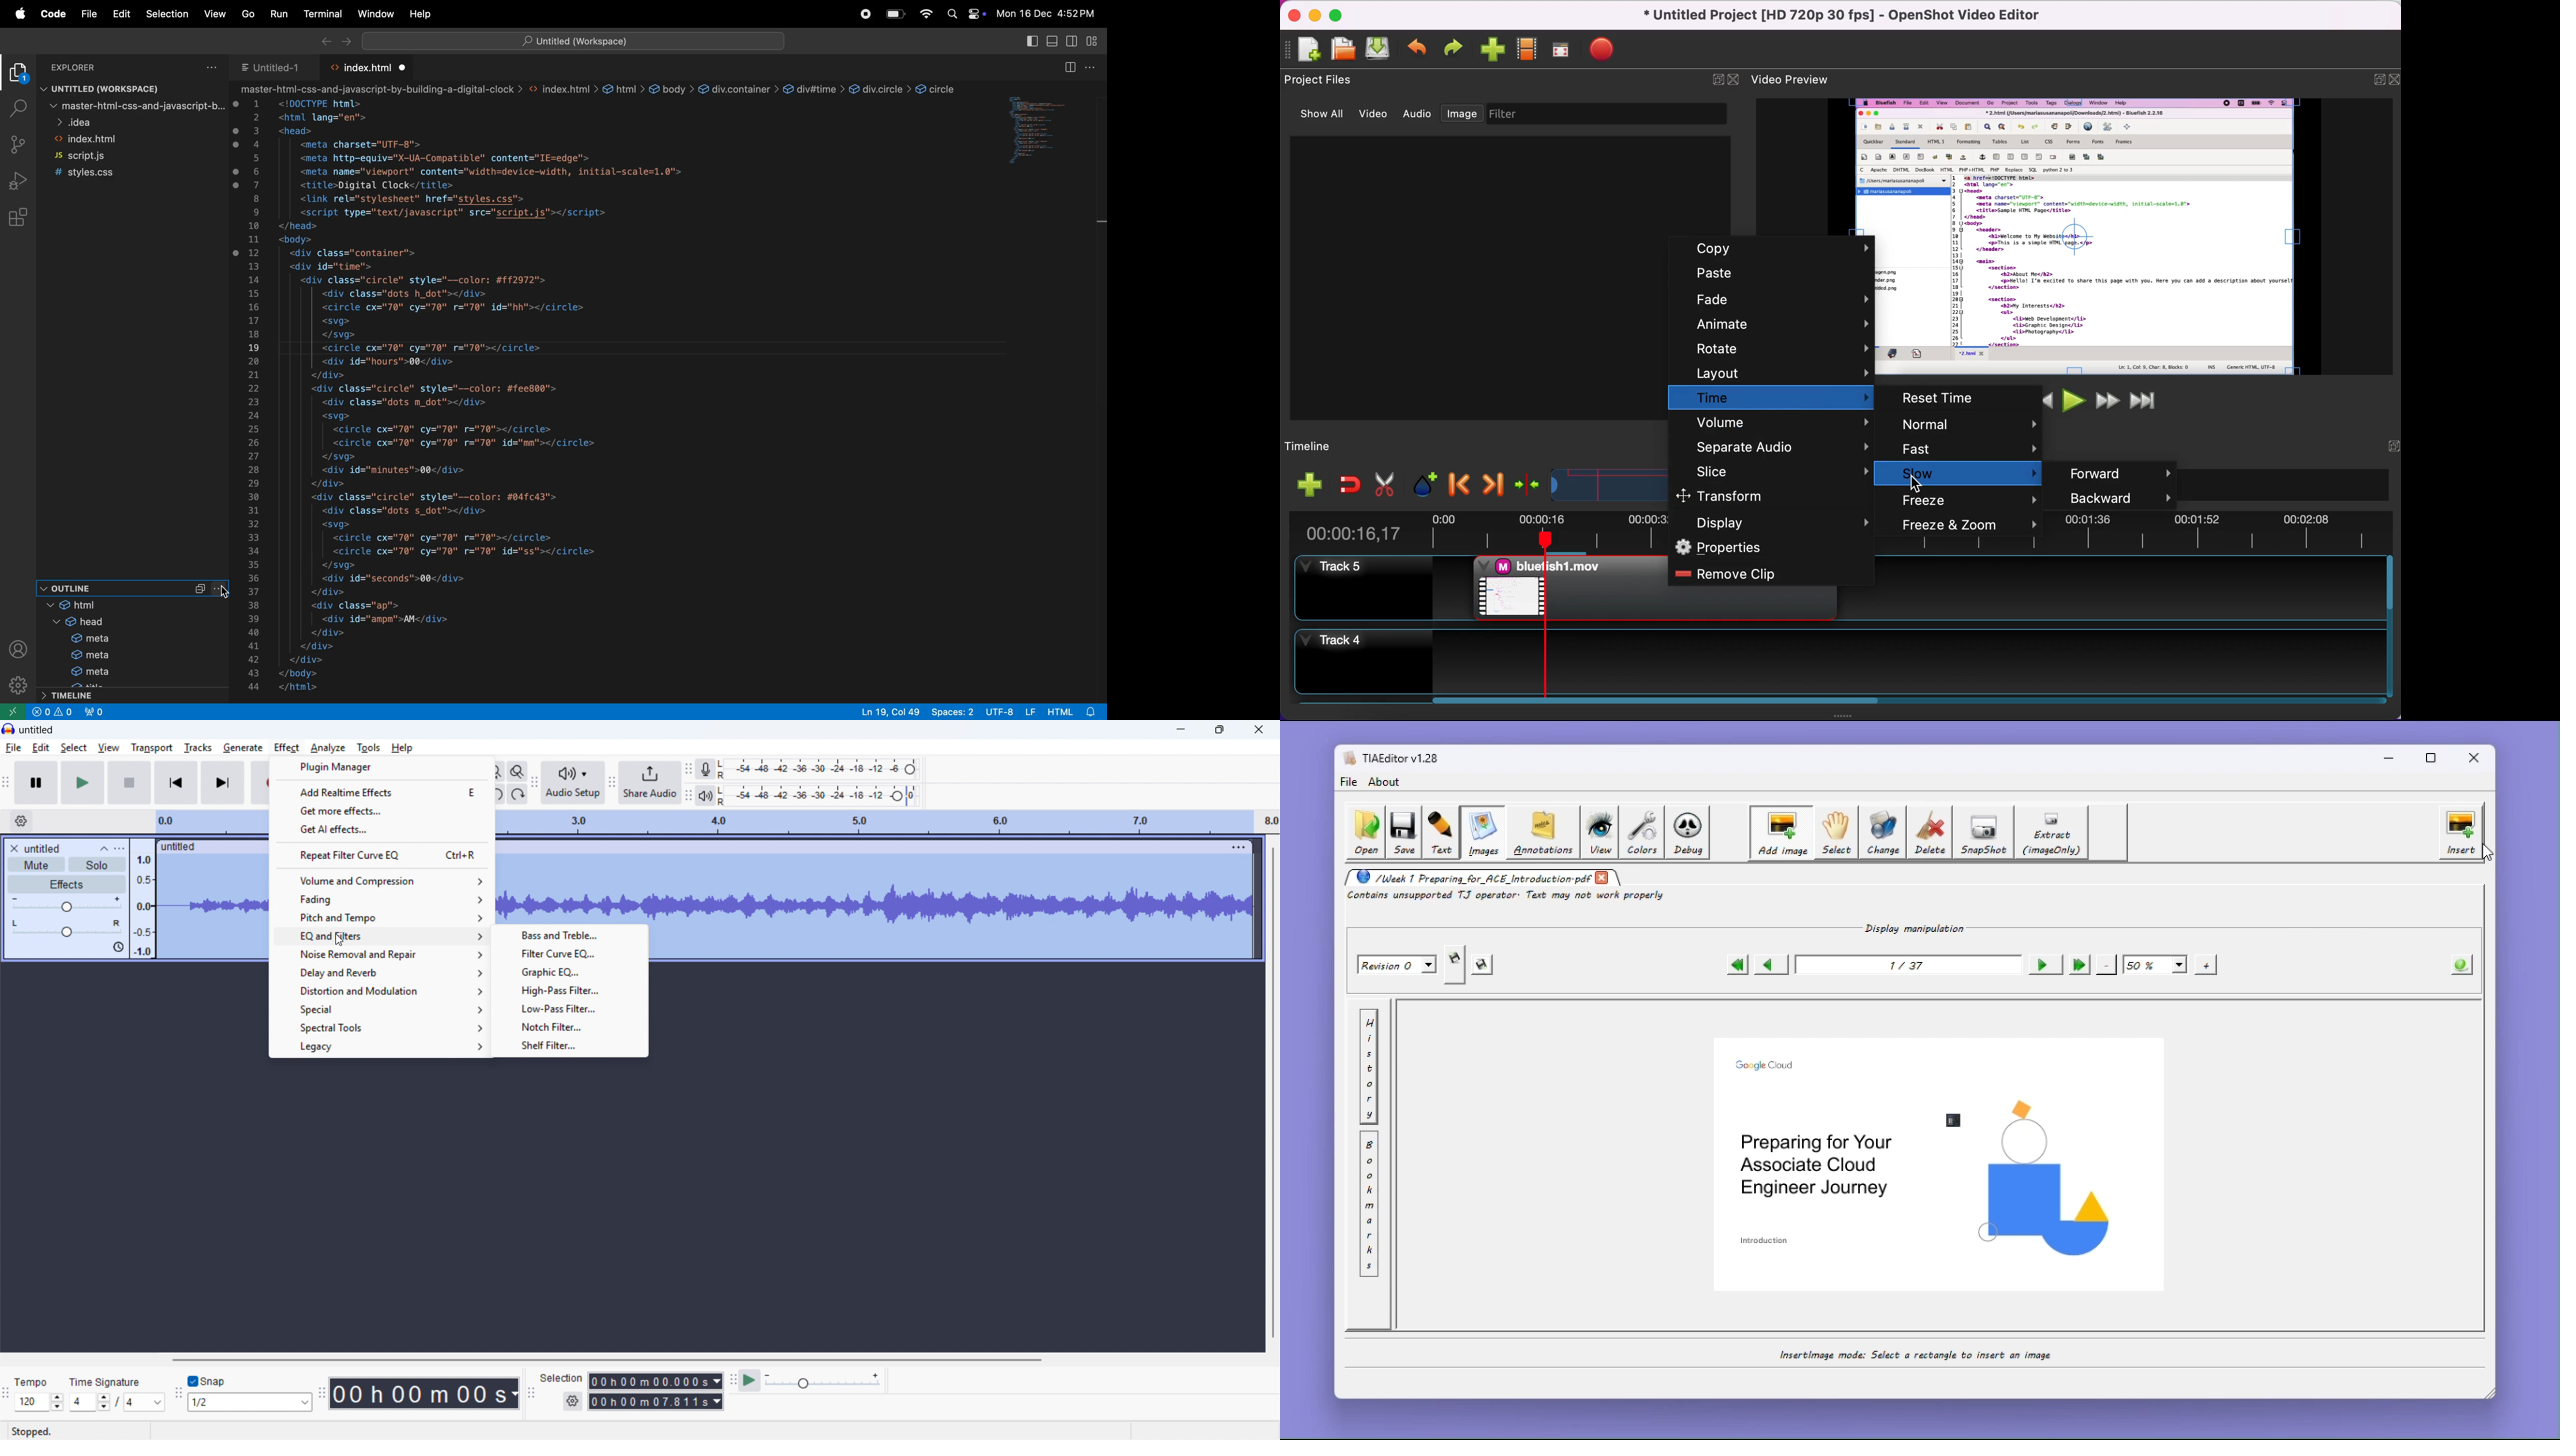 The height and width of the screenshot is (1456, 2576). What do you see at coordinates (1655, 703) in the screenshot?
I see `scroll bar` at bounding box center [1655, 703].